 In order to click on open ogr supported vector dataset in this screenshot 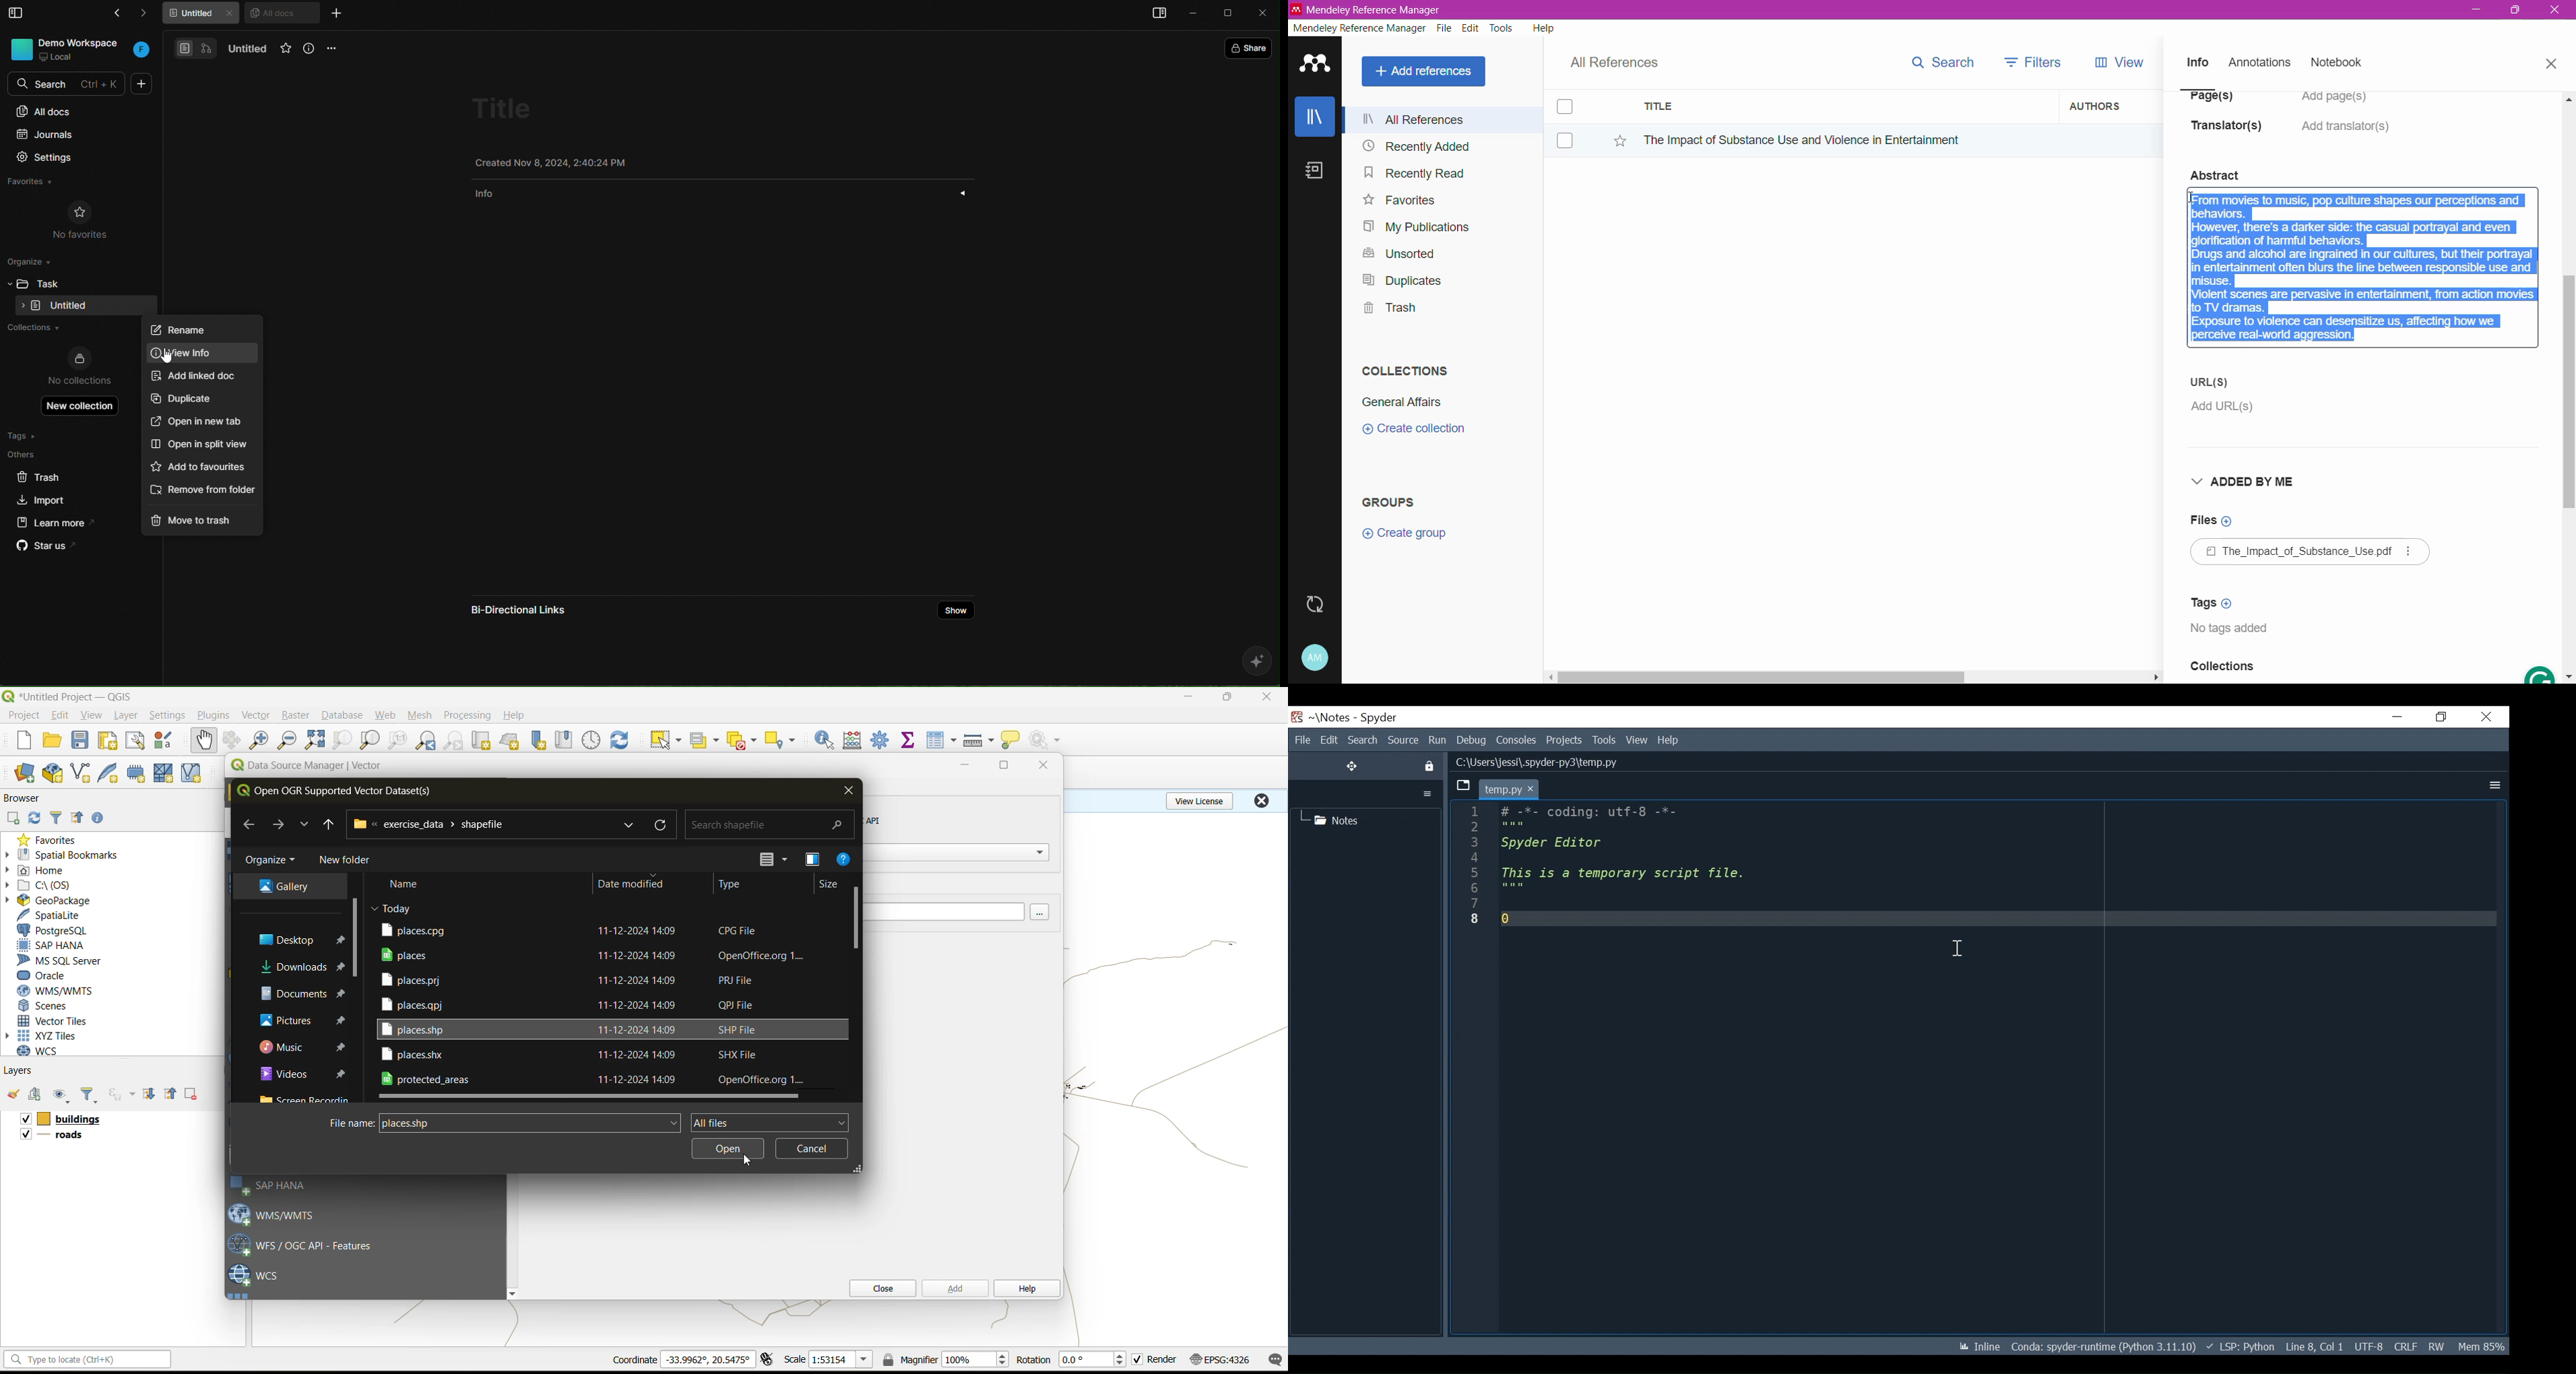, I will do `click(342, 791)`.